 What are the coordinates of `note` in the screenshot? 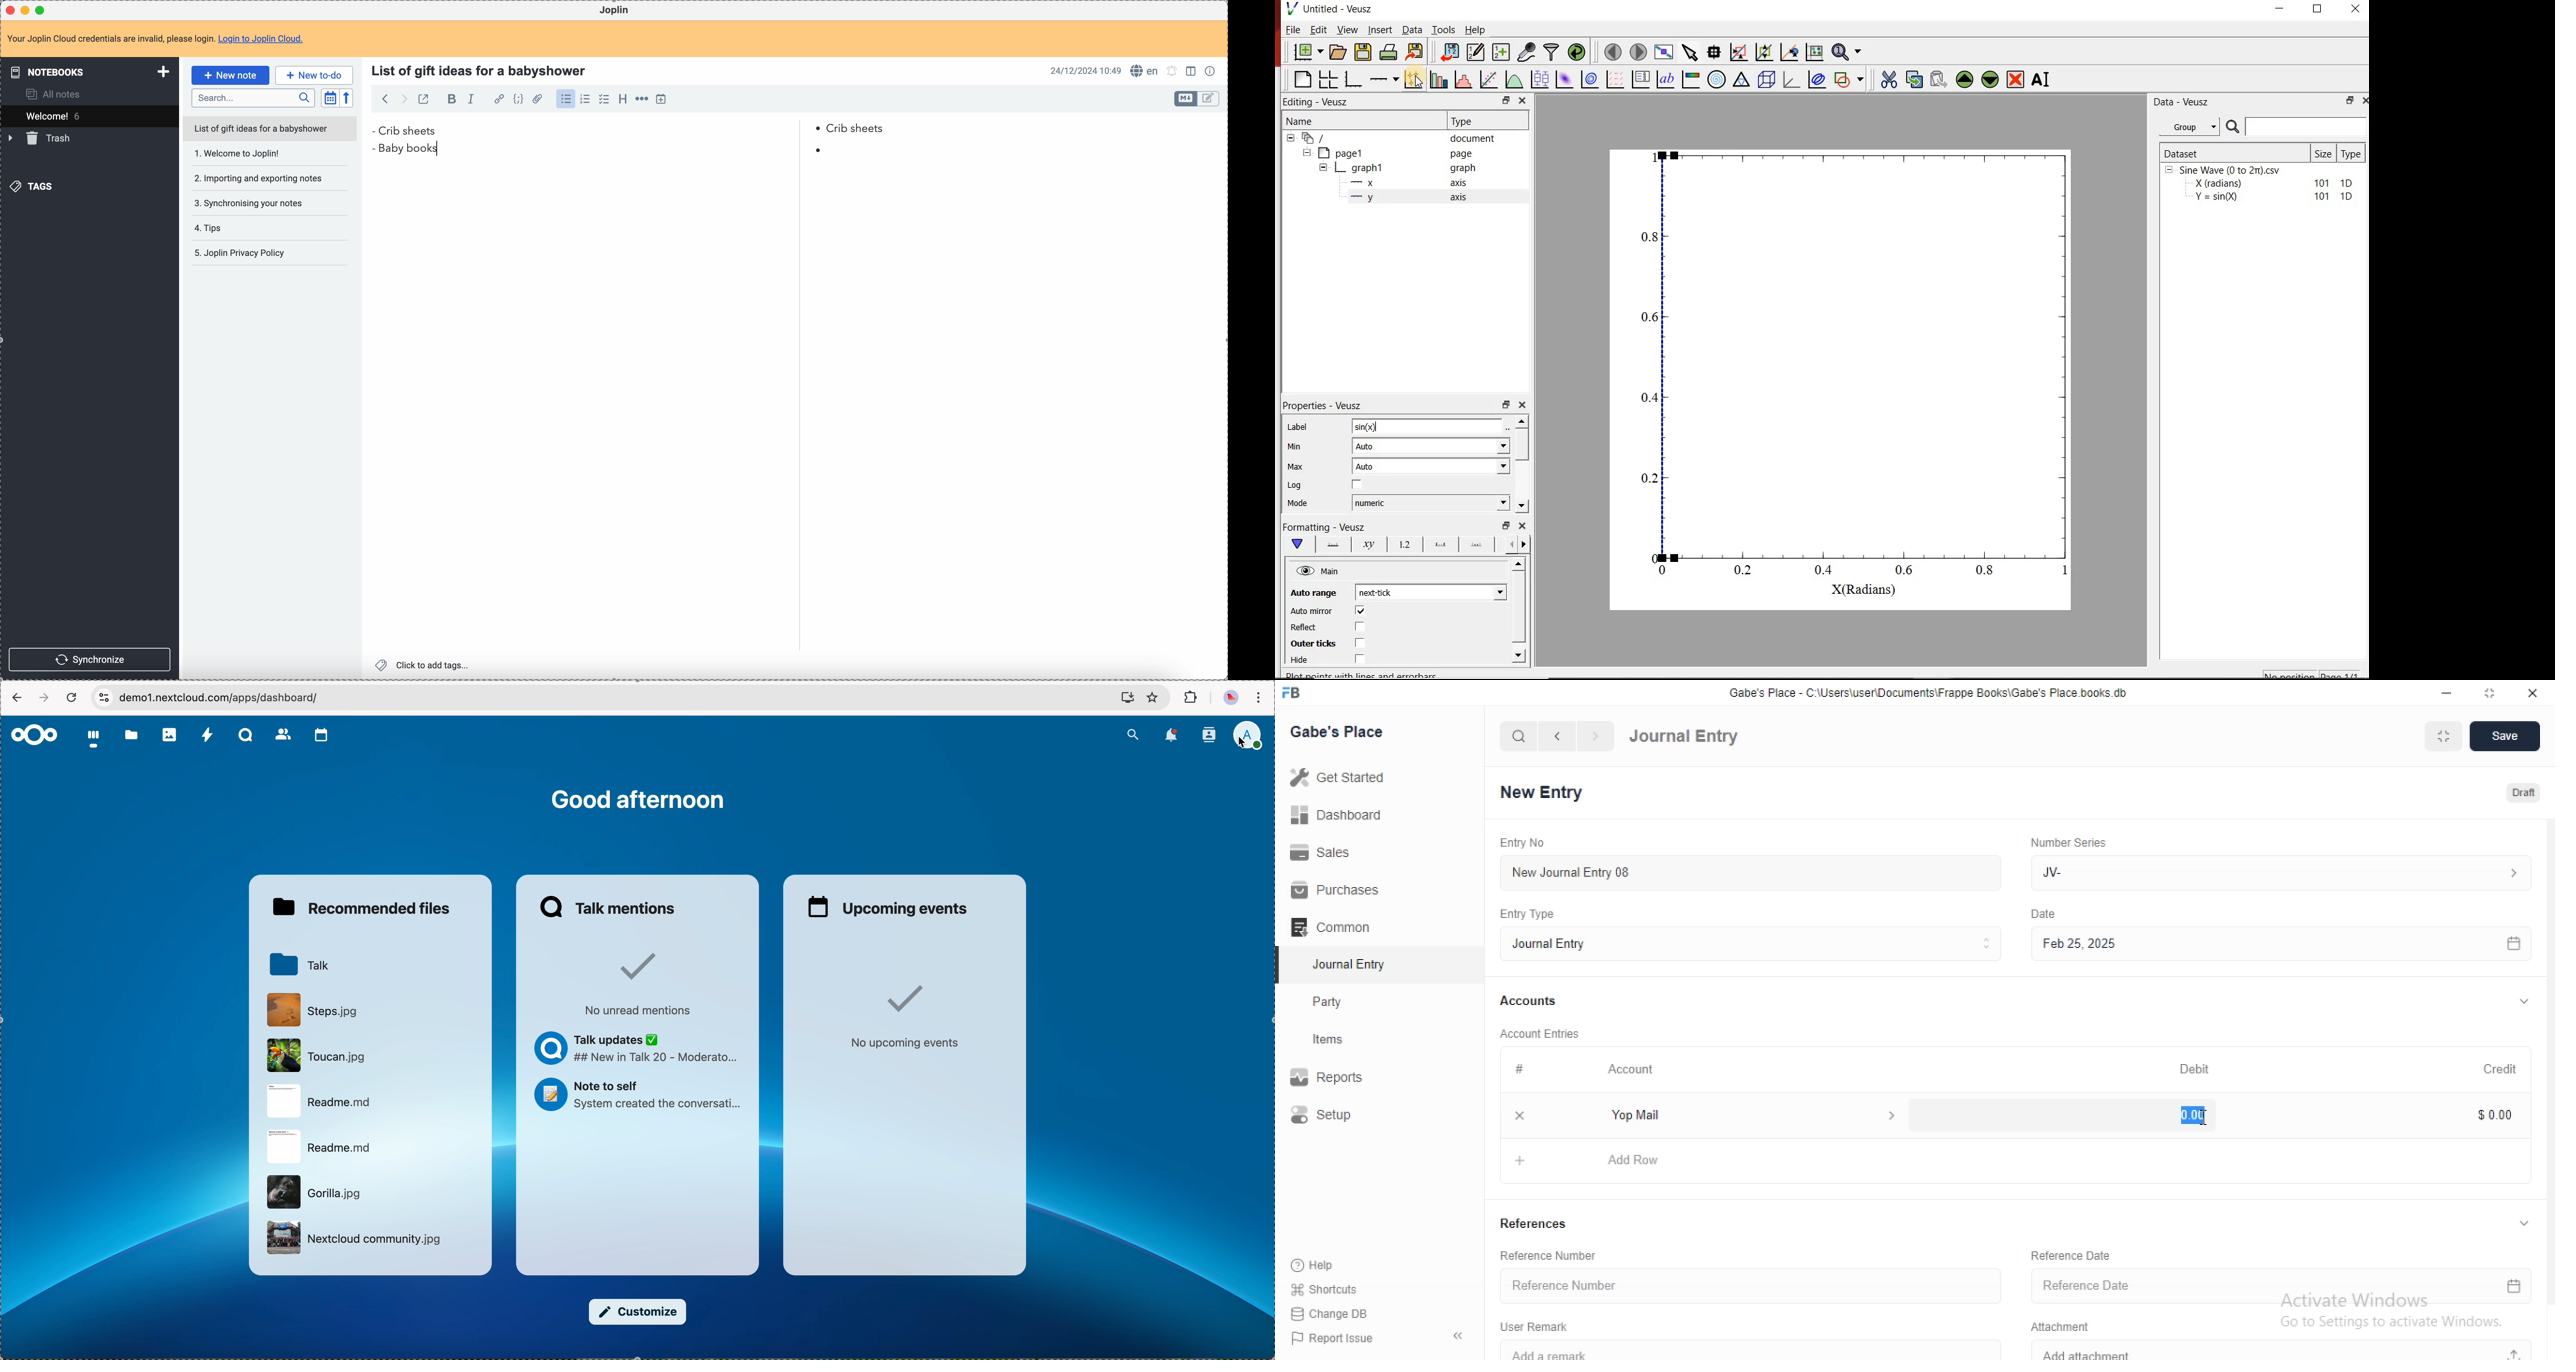 It's located at (155, 38).